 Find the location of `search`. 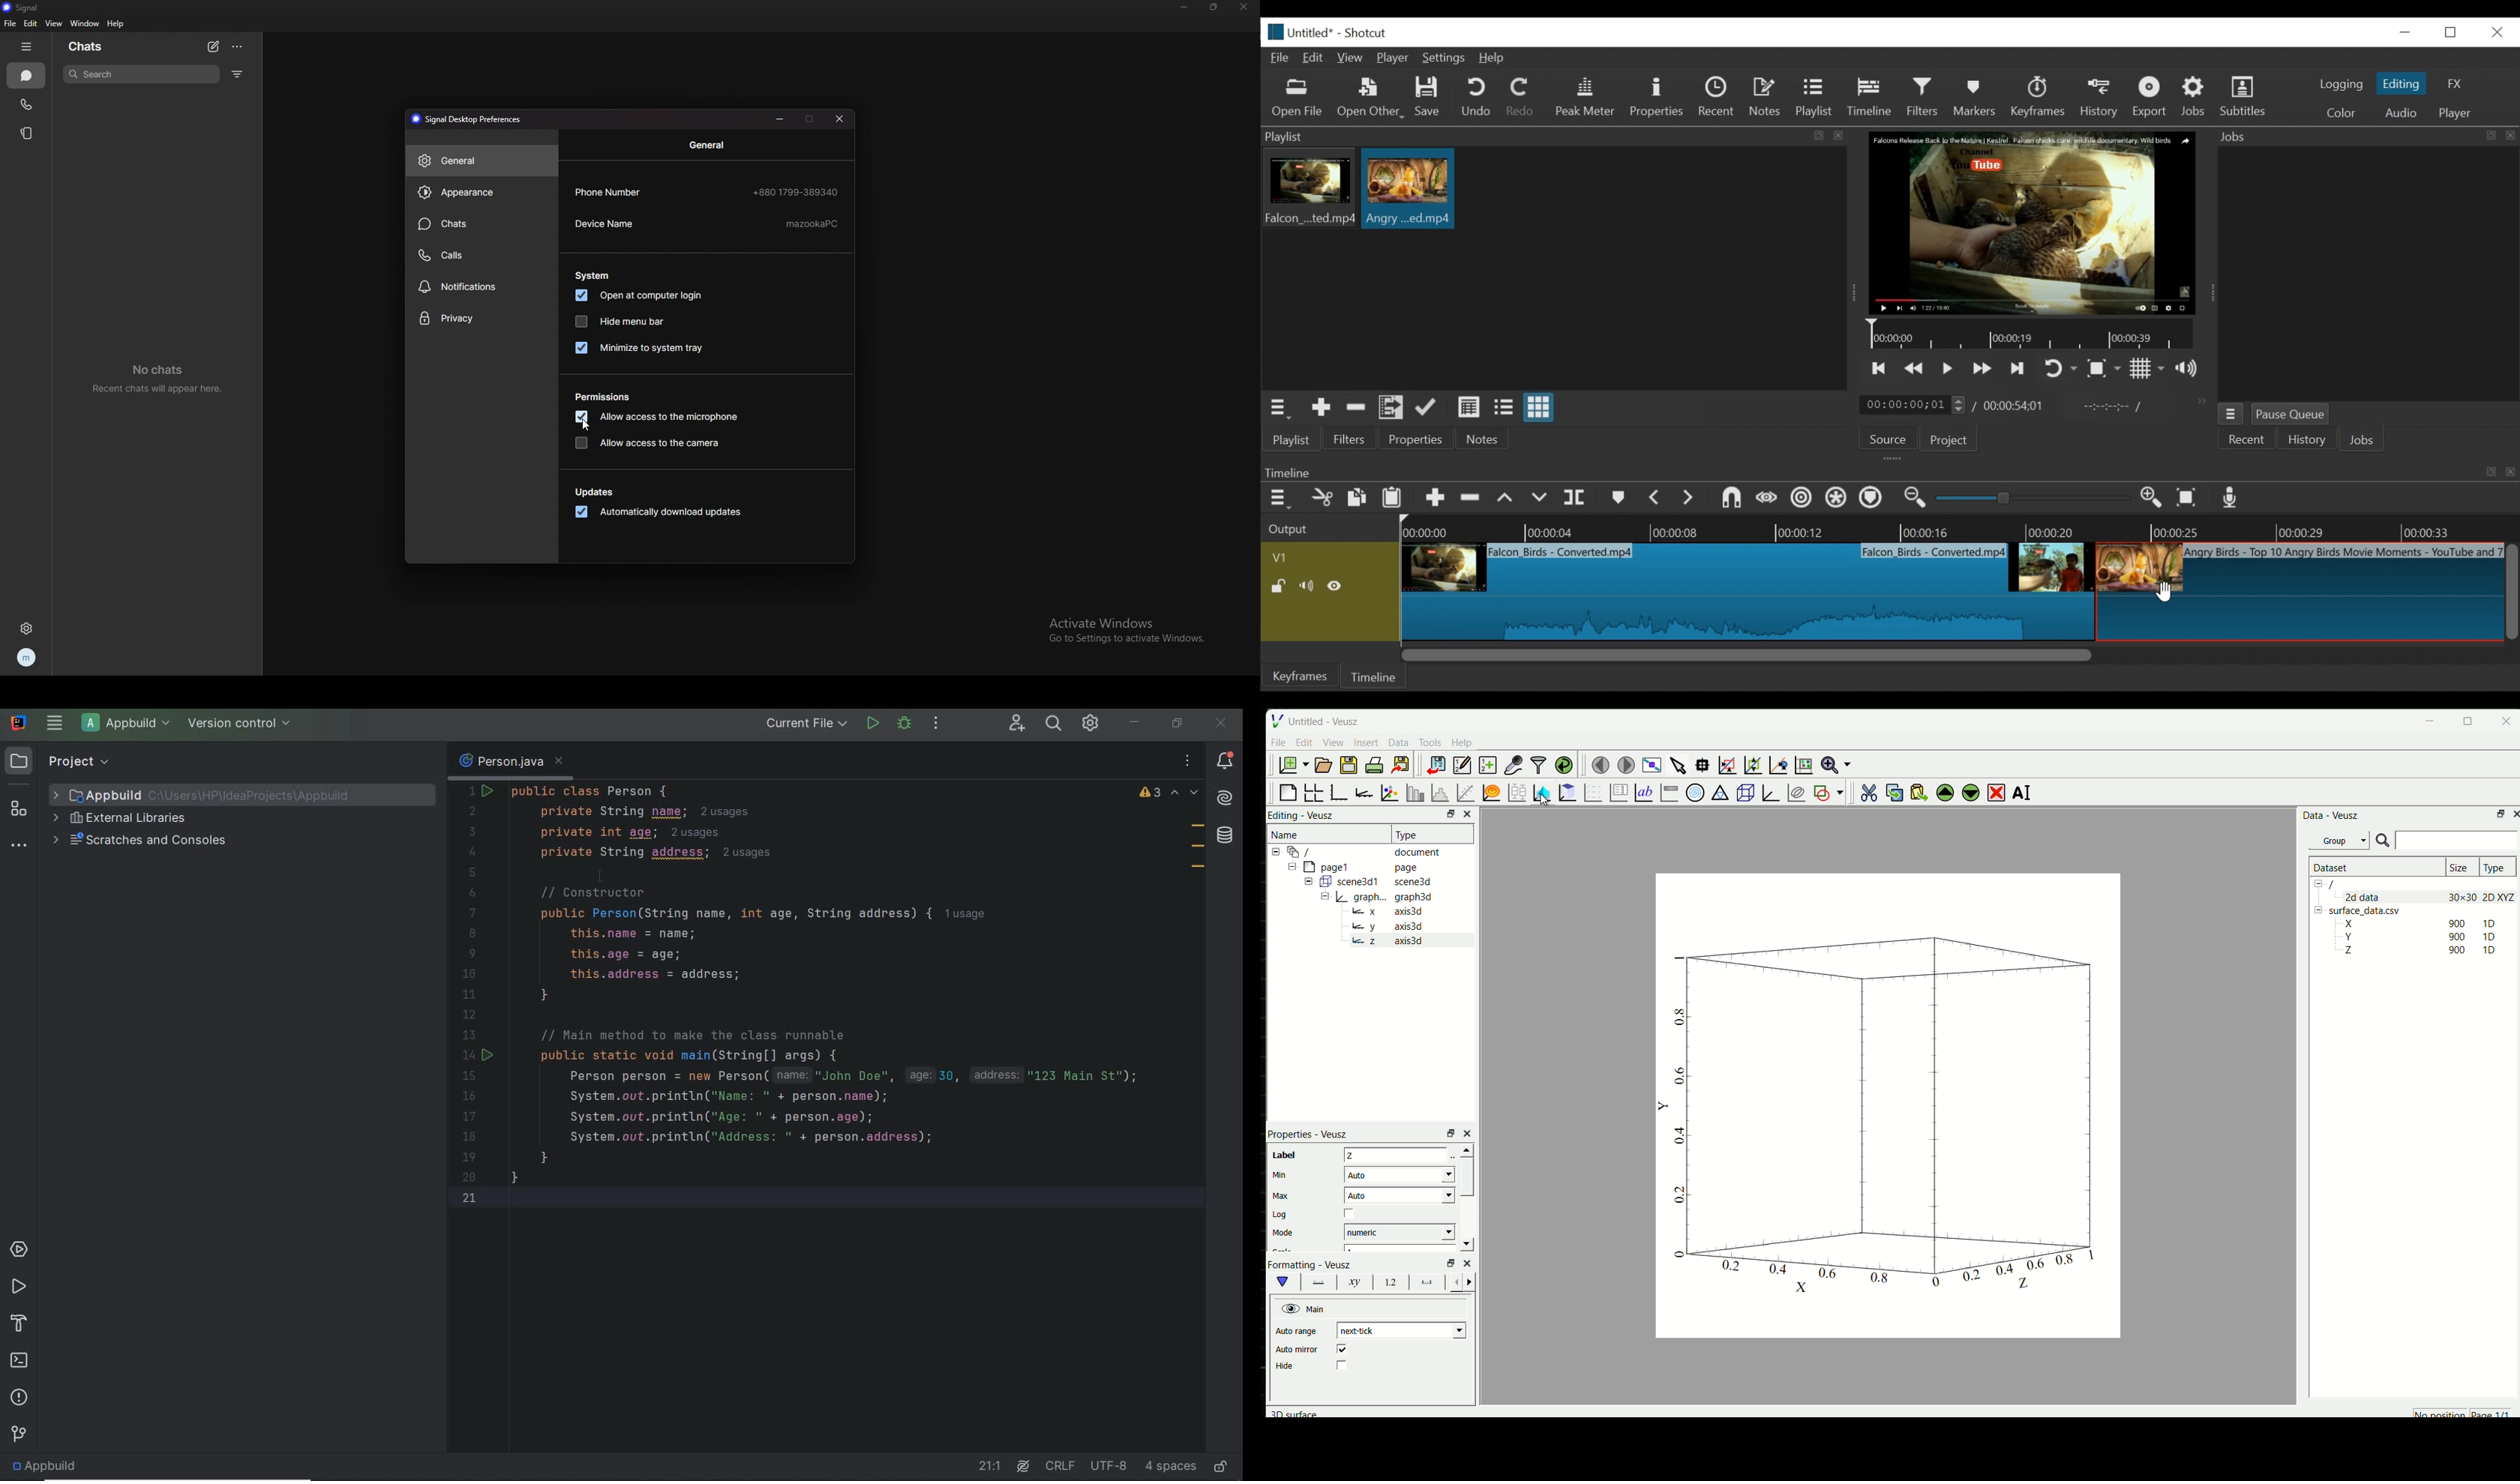

search is located at coordinates (143, 74).